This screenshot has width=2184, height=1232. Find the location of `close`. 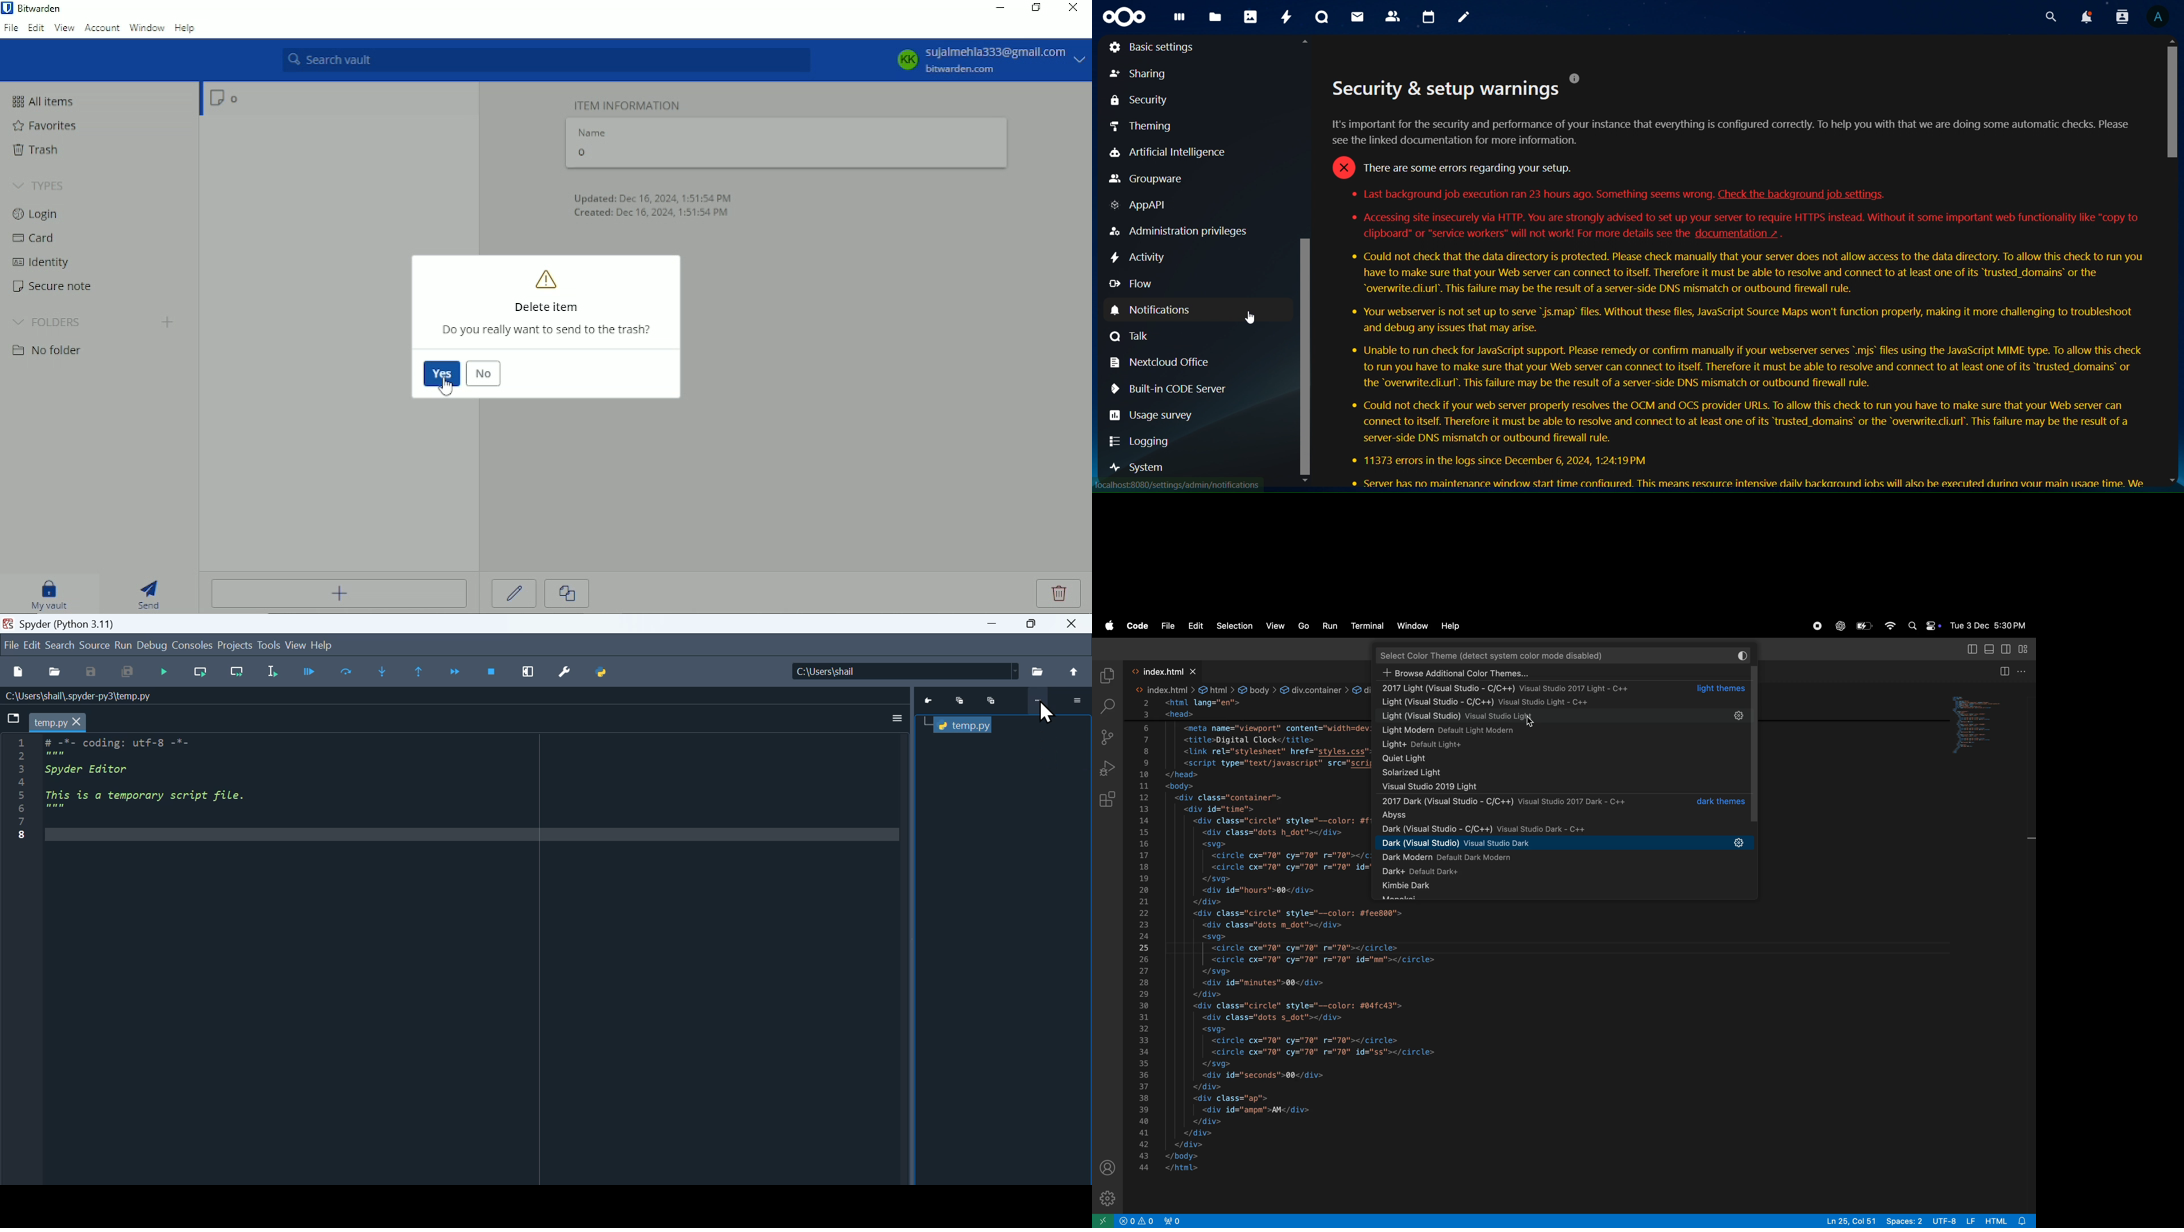

close is located at coordinates (1074, 624).